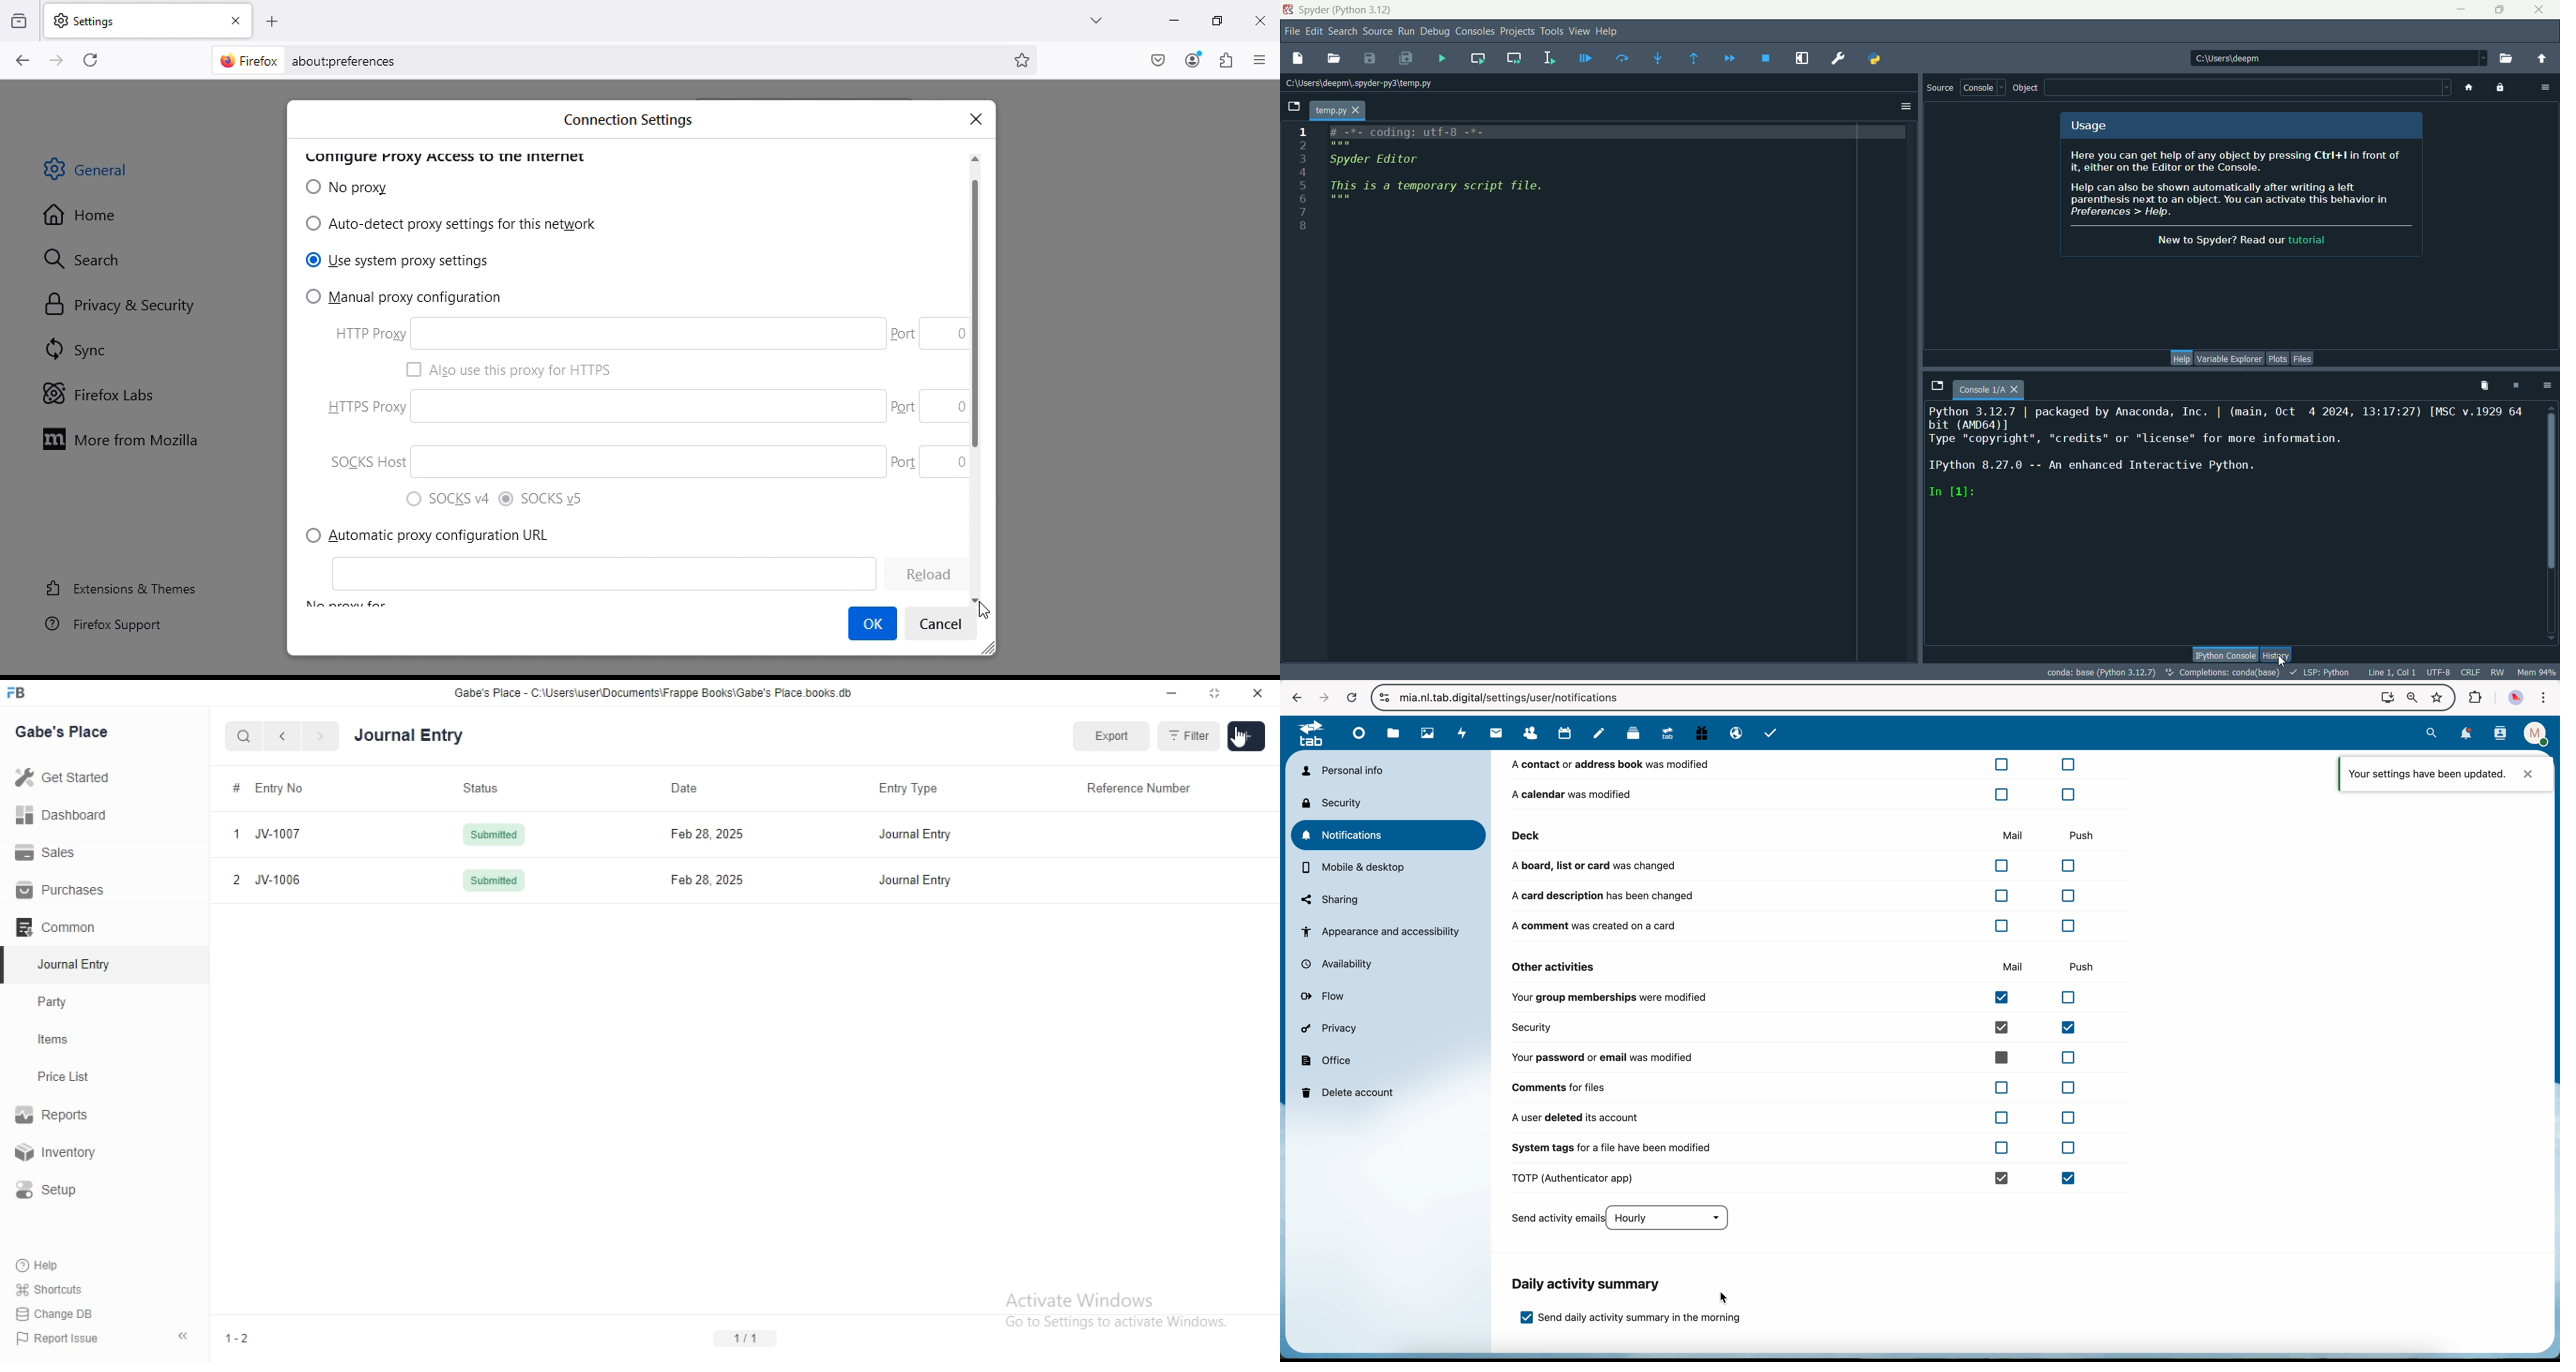 The width and height of the screenshot is (2576, 1372). Describe the element at coordinates (55, 1314) in the screenshot. I see `‘Change DB` at that location.